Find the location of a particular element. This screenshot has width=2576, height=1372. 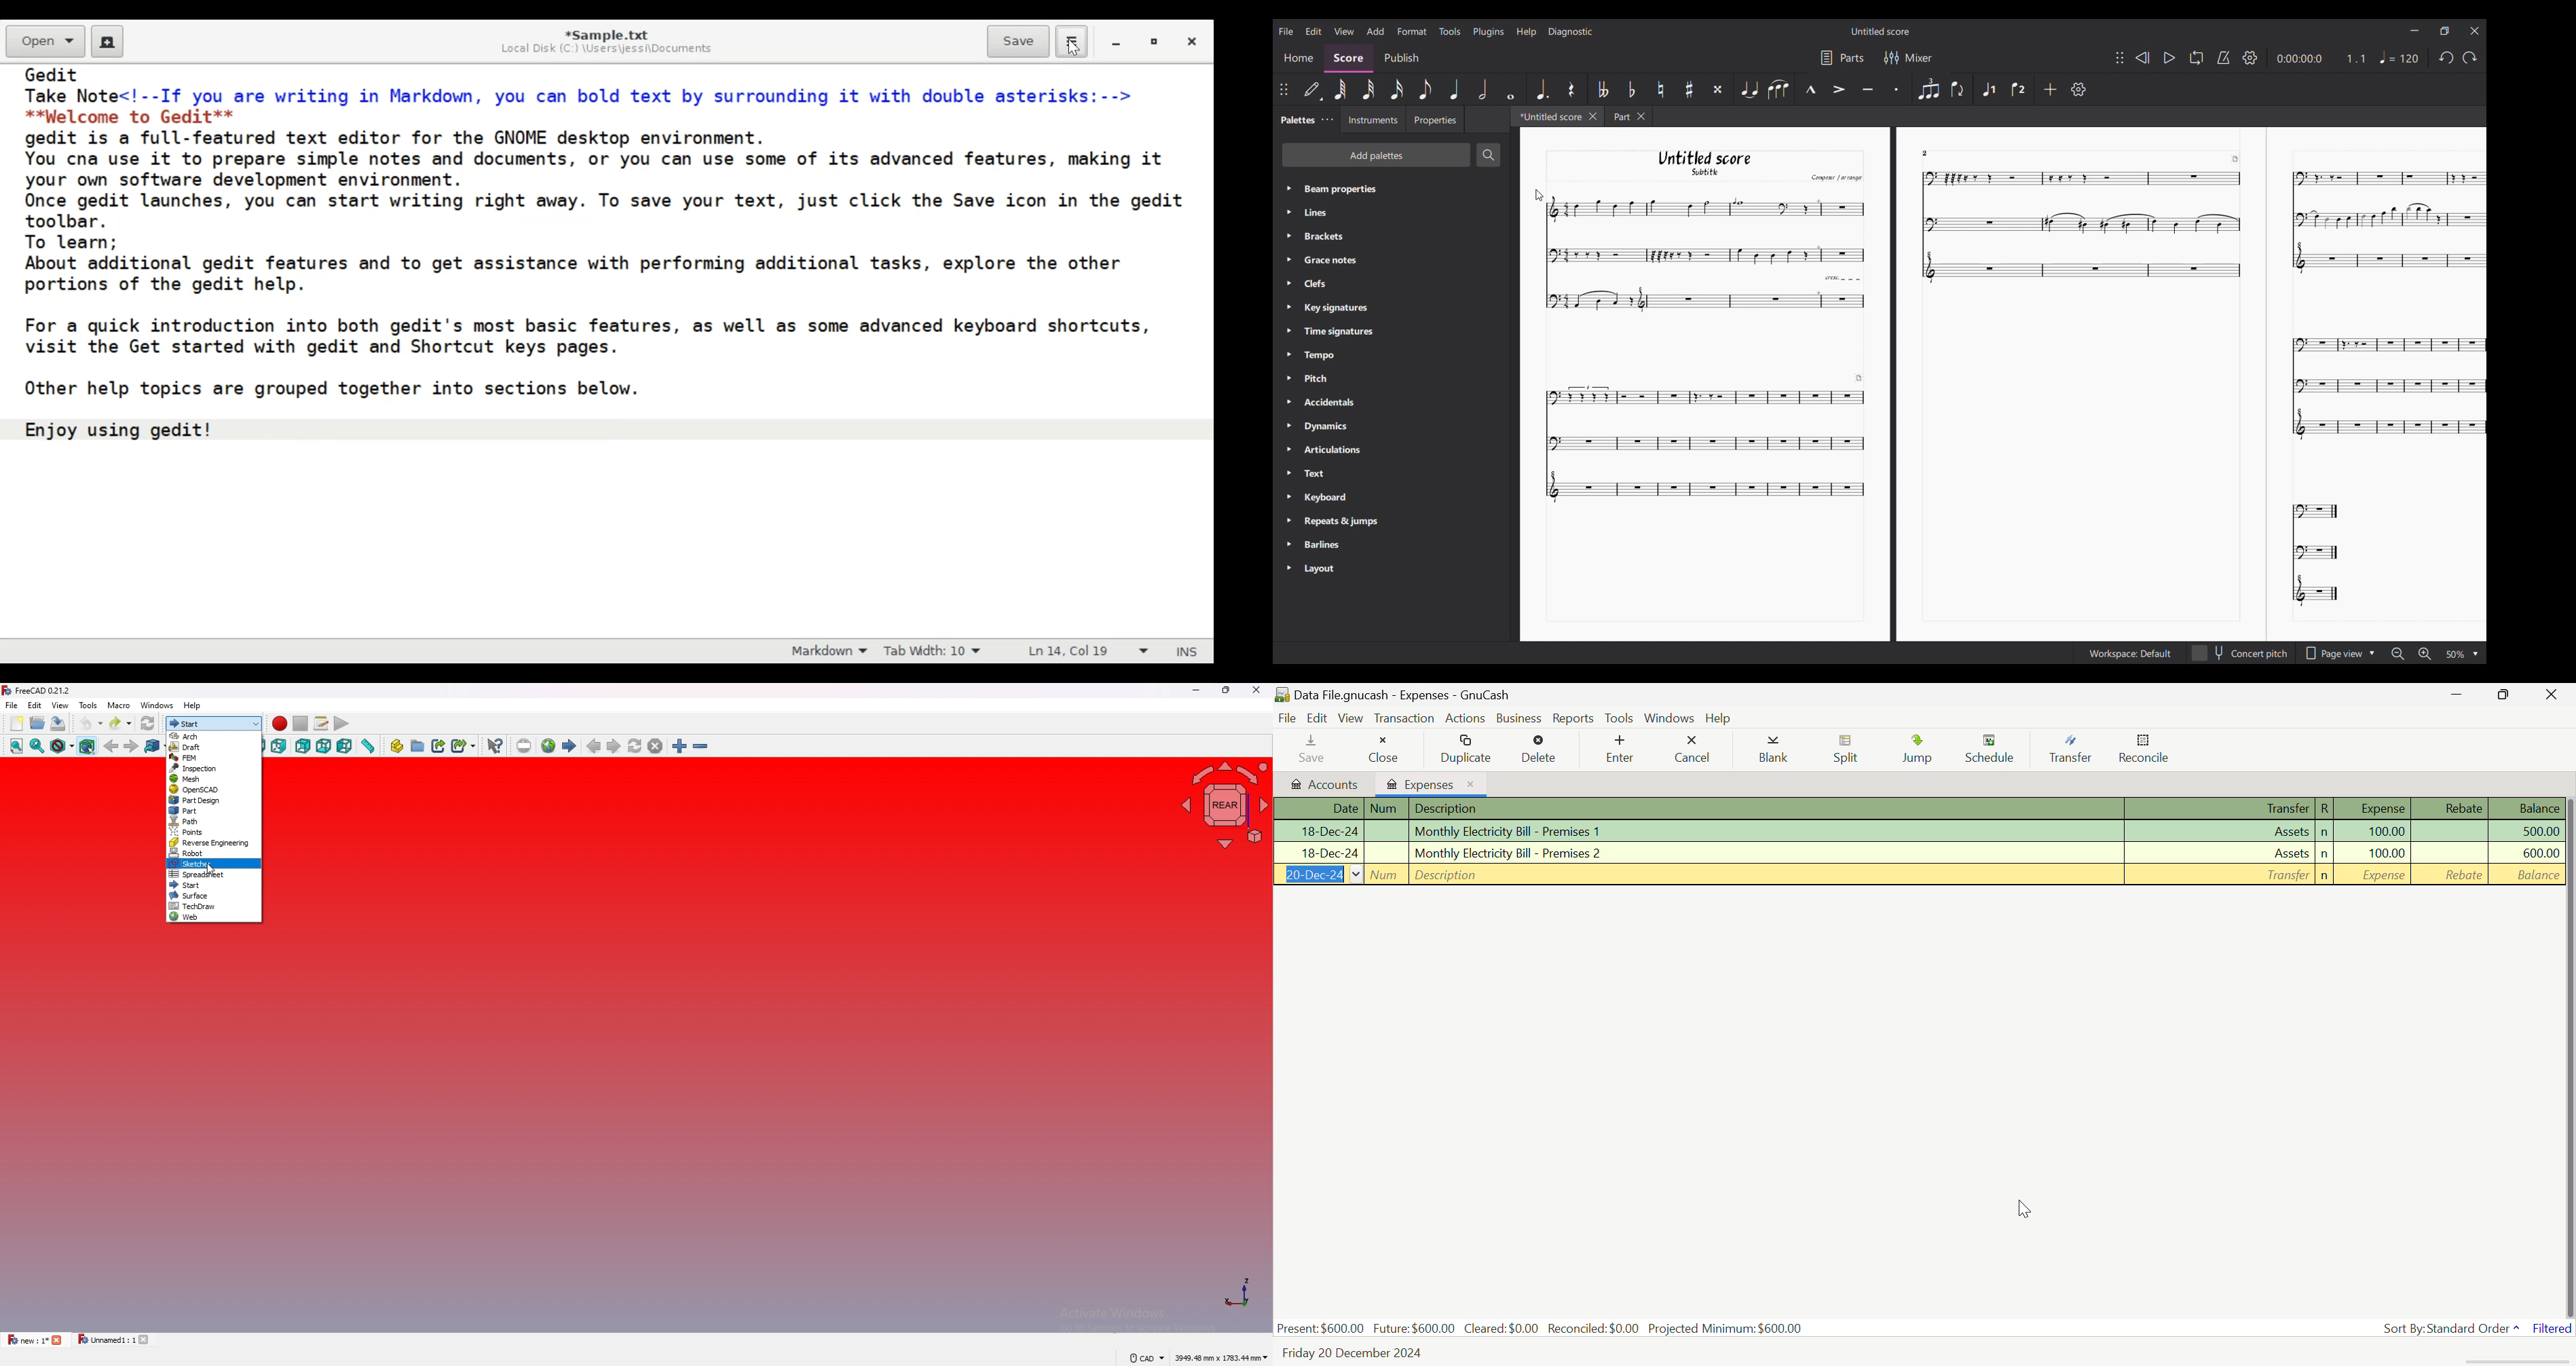

minimize is located at coordinates (1114, 44).